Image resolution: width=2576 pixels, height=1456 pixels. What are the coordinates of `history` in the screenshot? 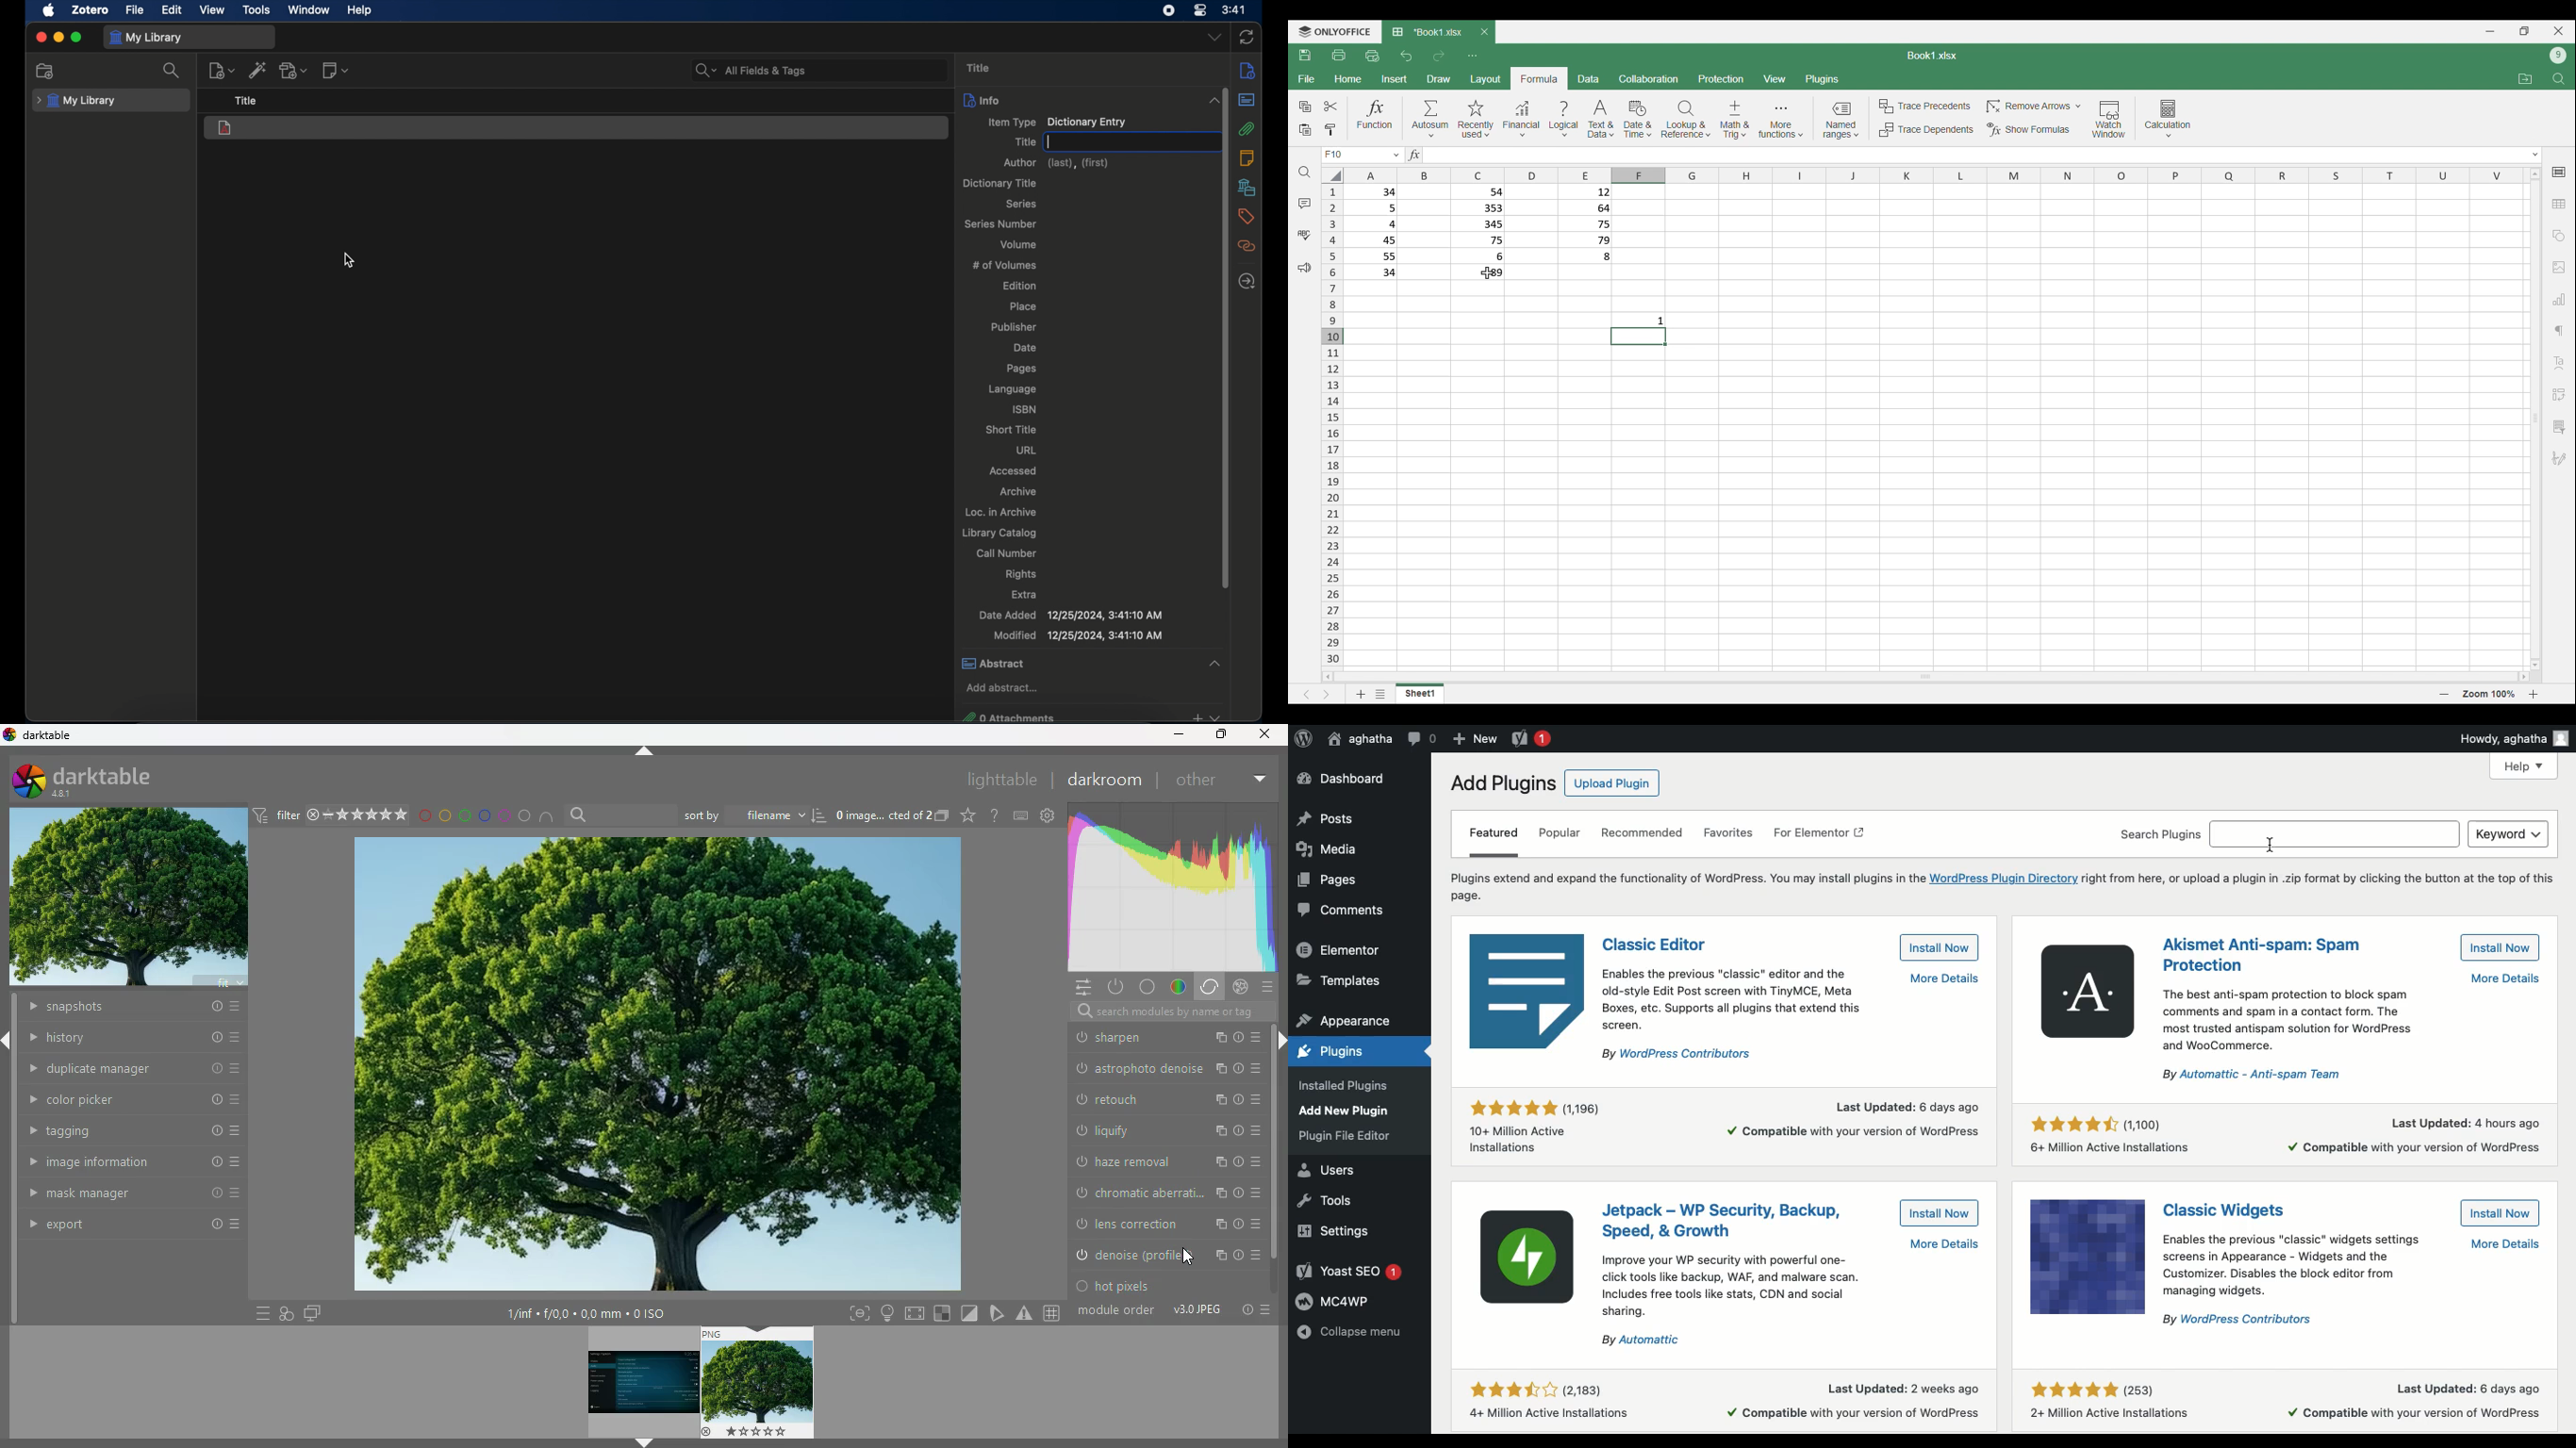 It's located at (131, 1039).